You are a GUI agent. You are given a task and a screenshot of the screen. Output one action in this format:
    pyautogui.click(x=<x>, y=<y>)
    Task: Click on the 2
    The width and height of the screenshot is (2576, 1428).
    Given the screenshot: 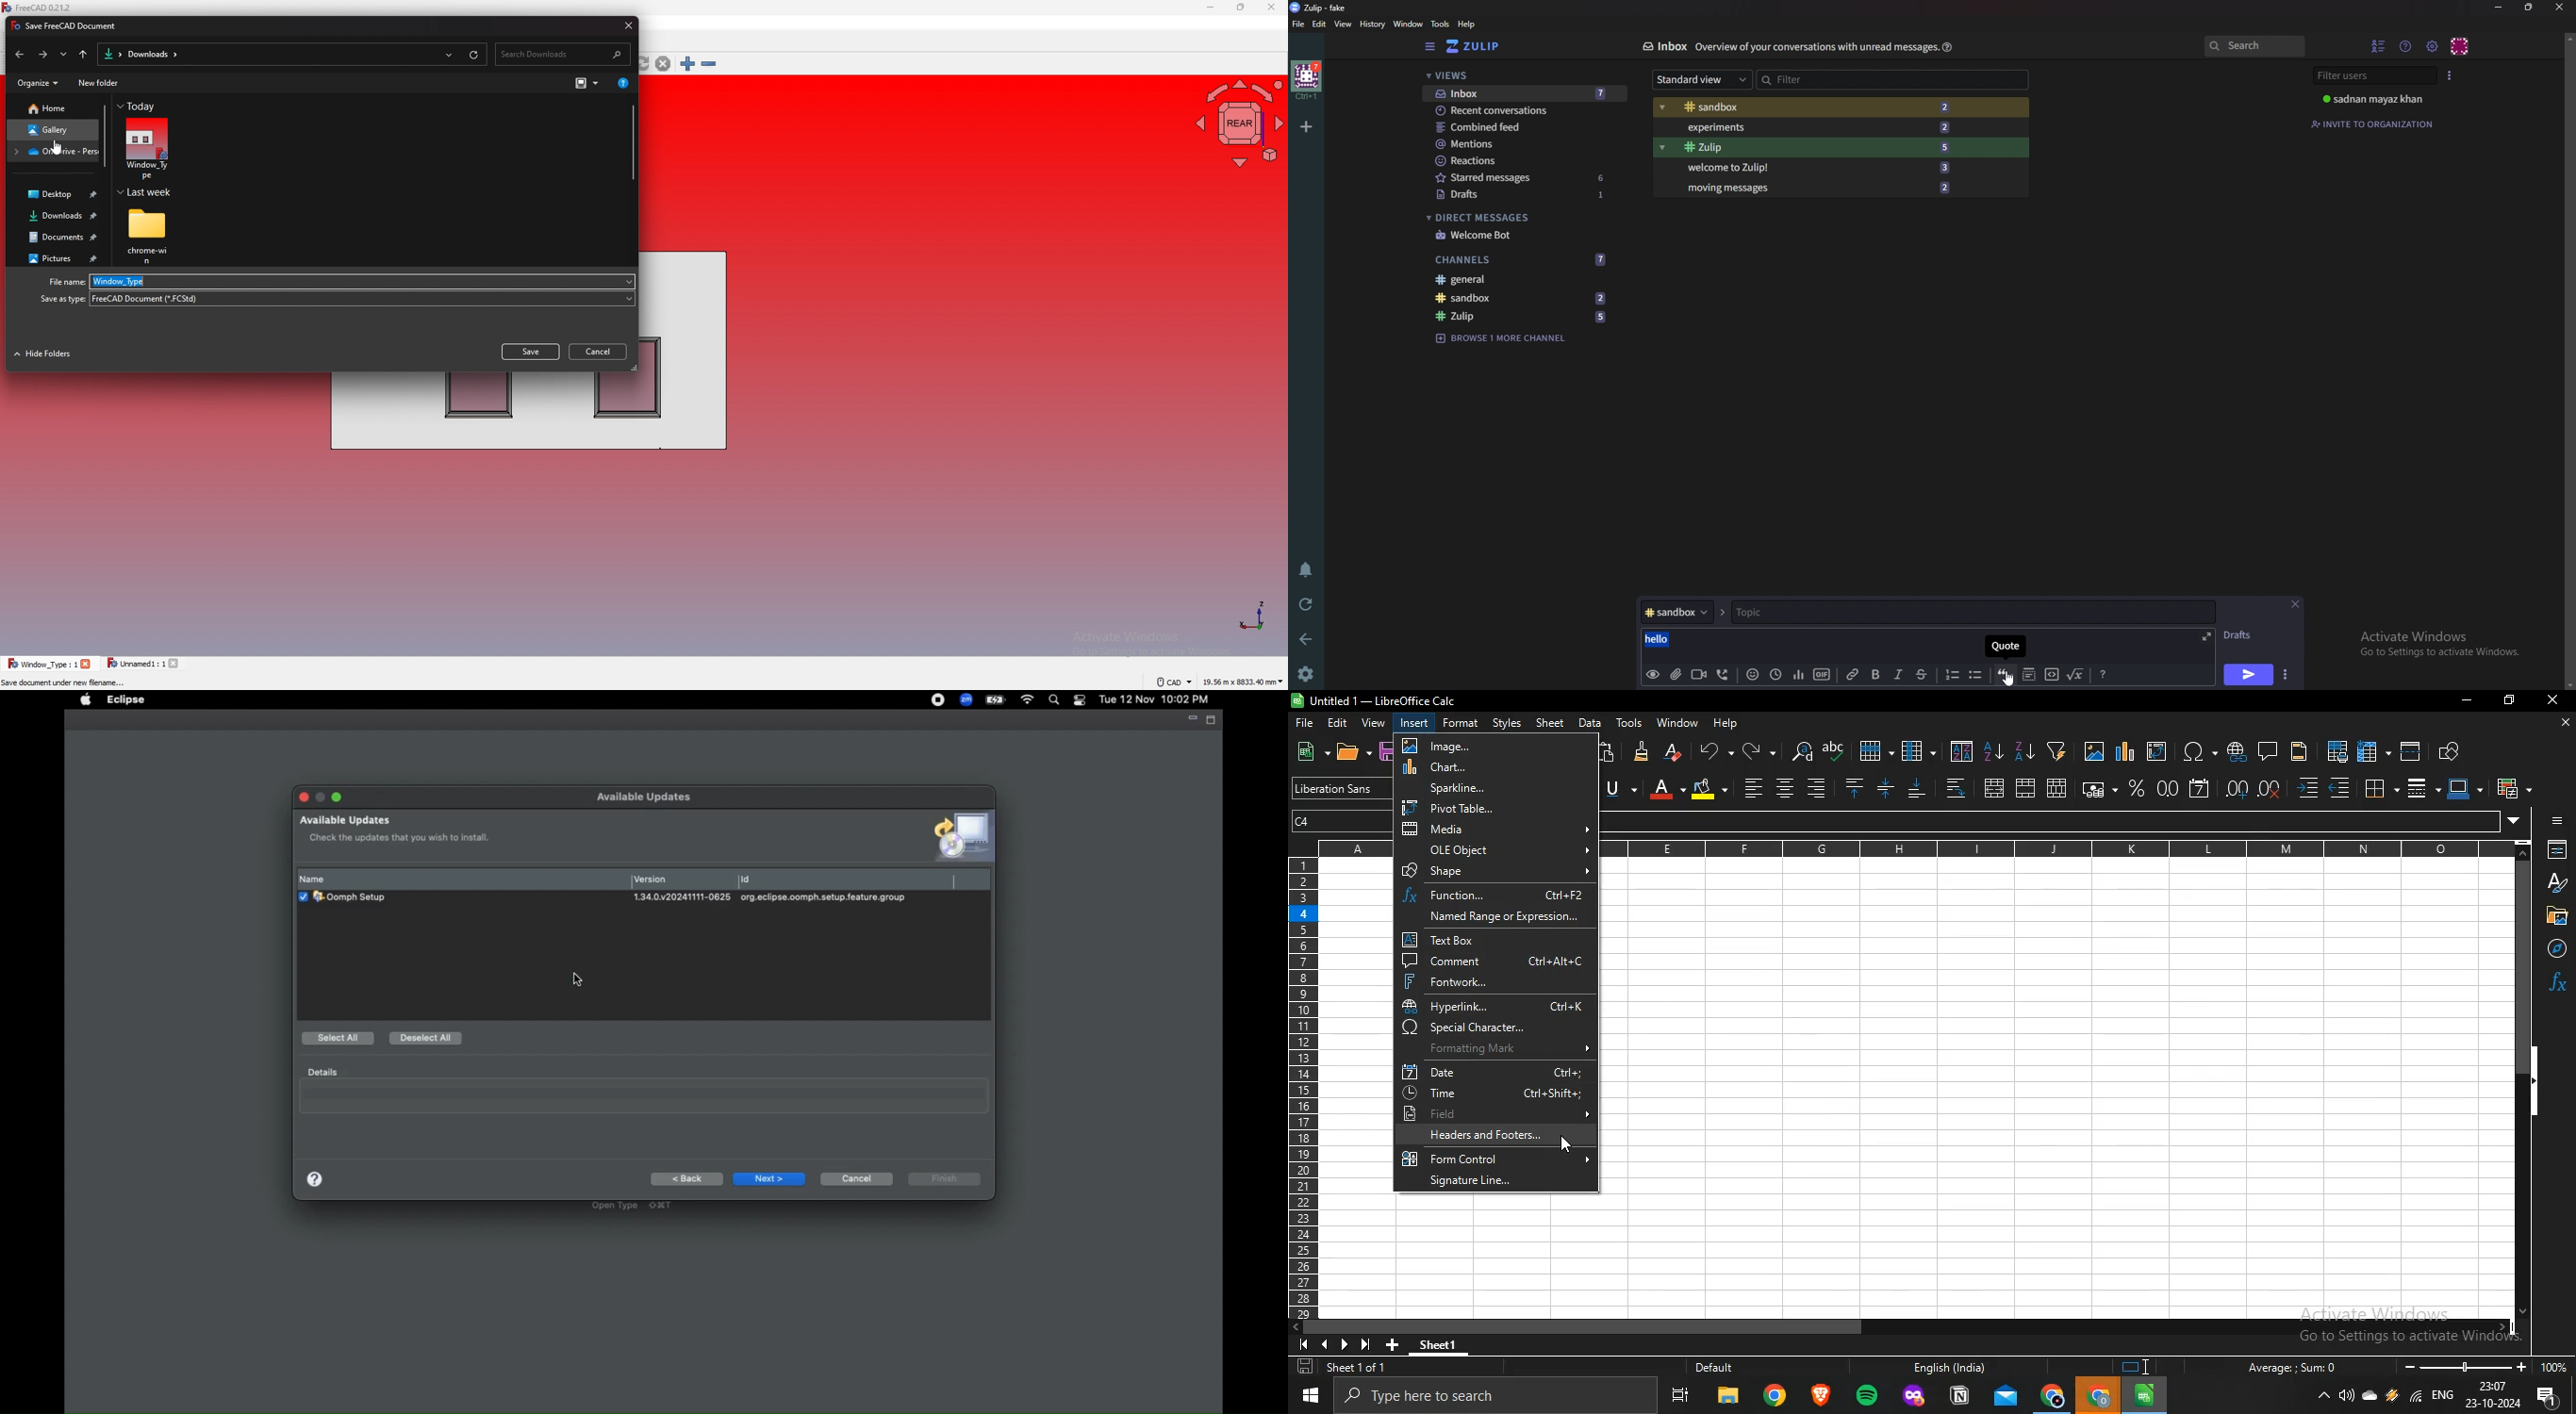 What is the action you would take?
    pyautogui.click(x=1603, y=298)
    